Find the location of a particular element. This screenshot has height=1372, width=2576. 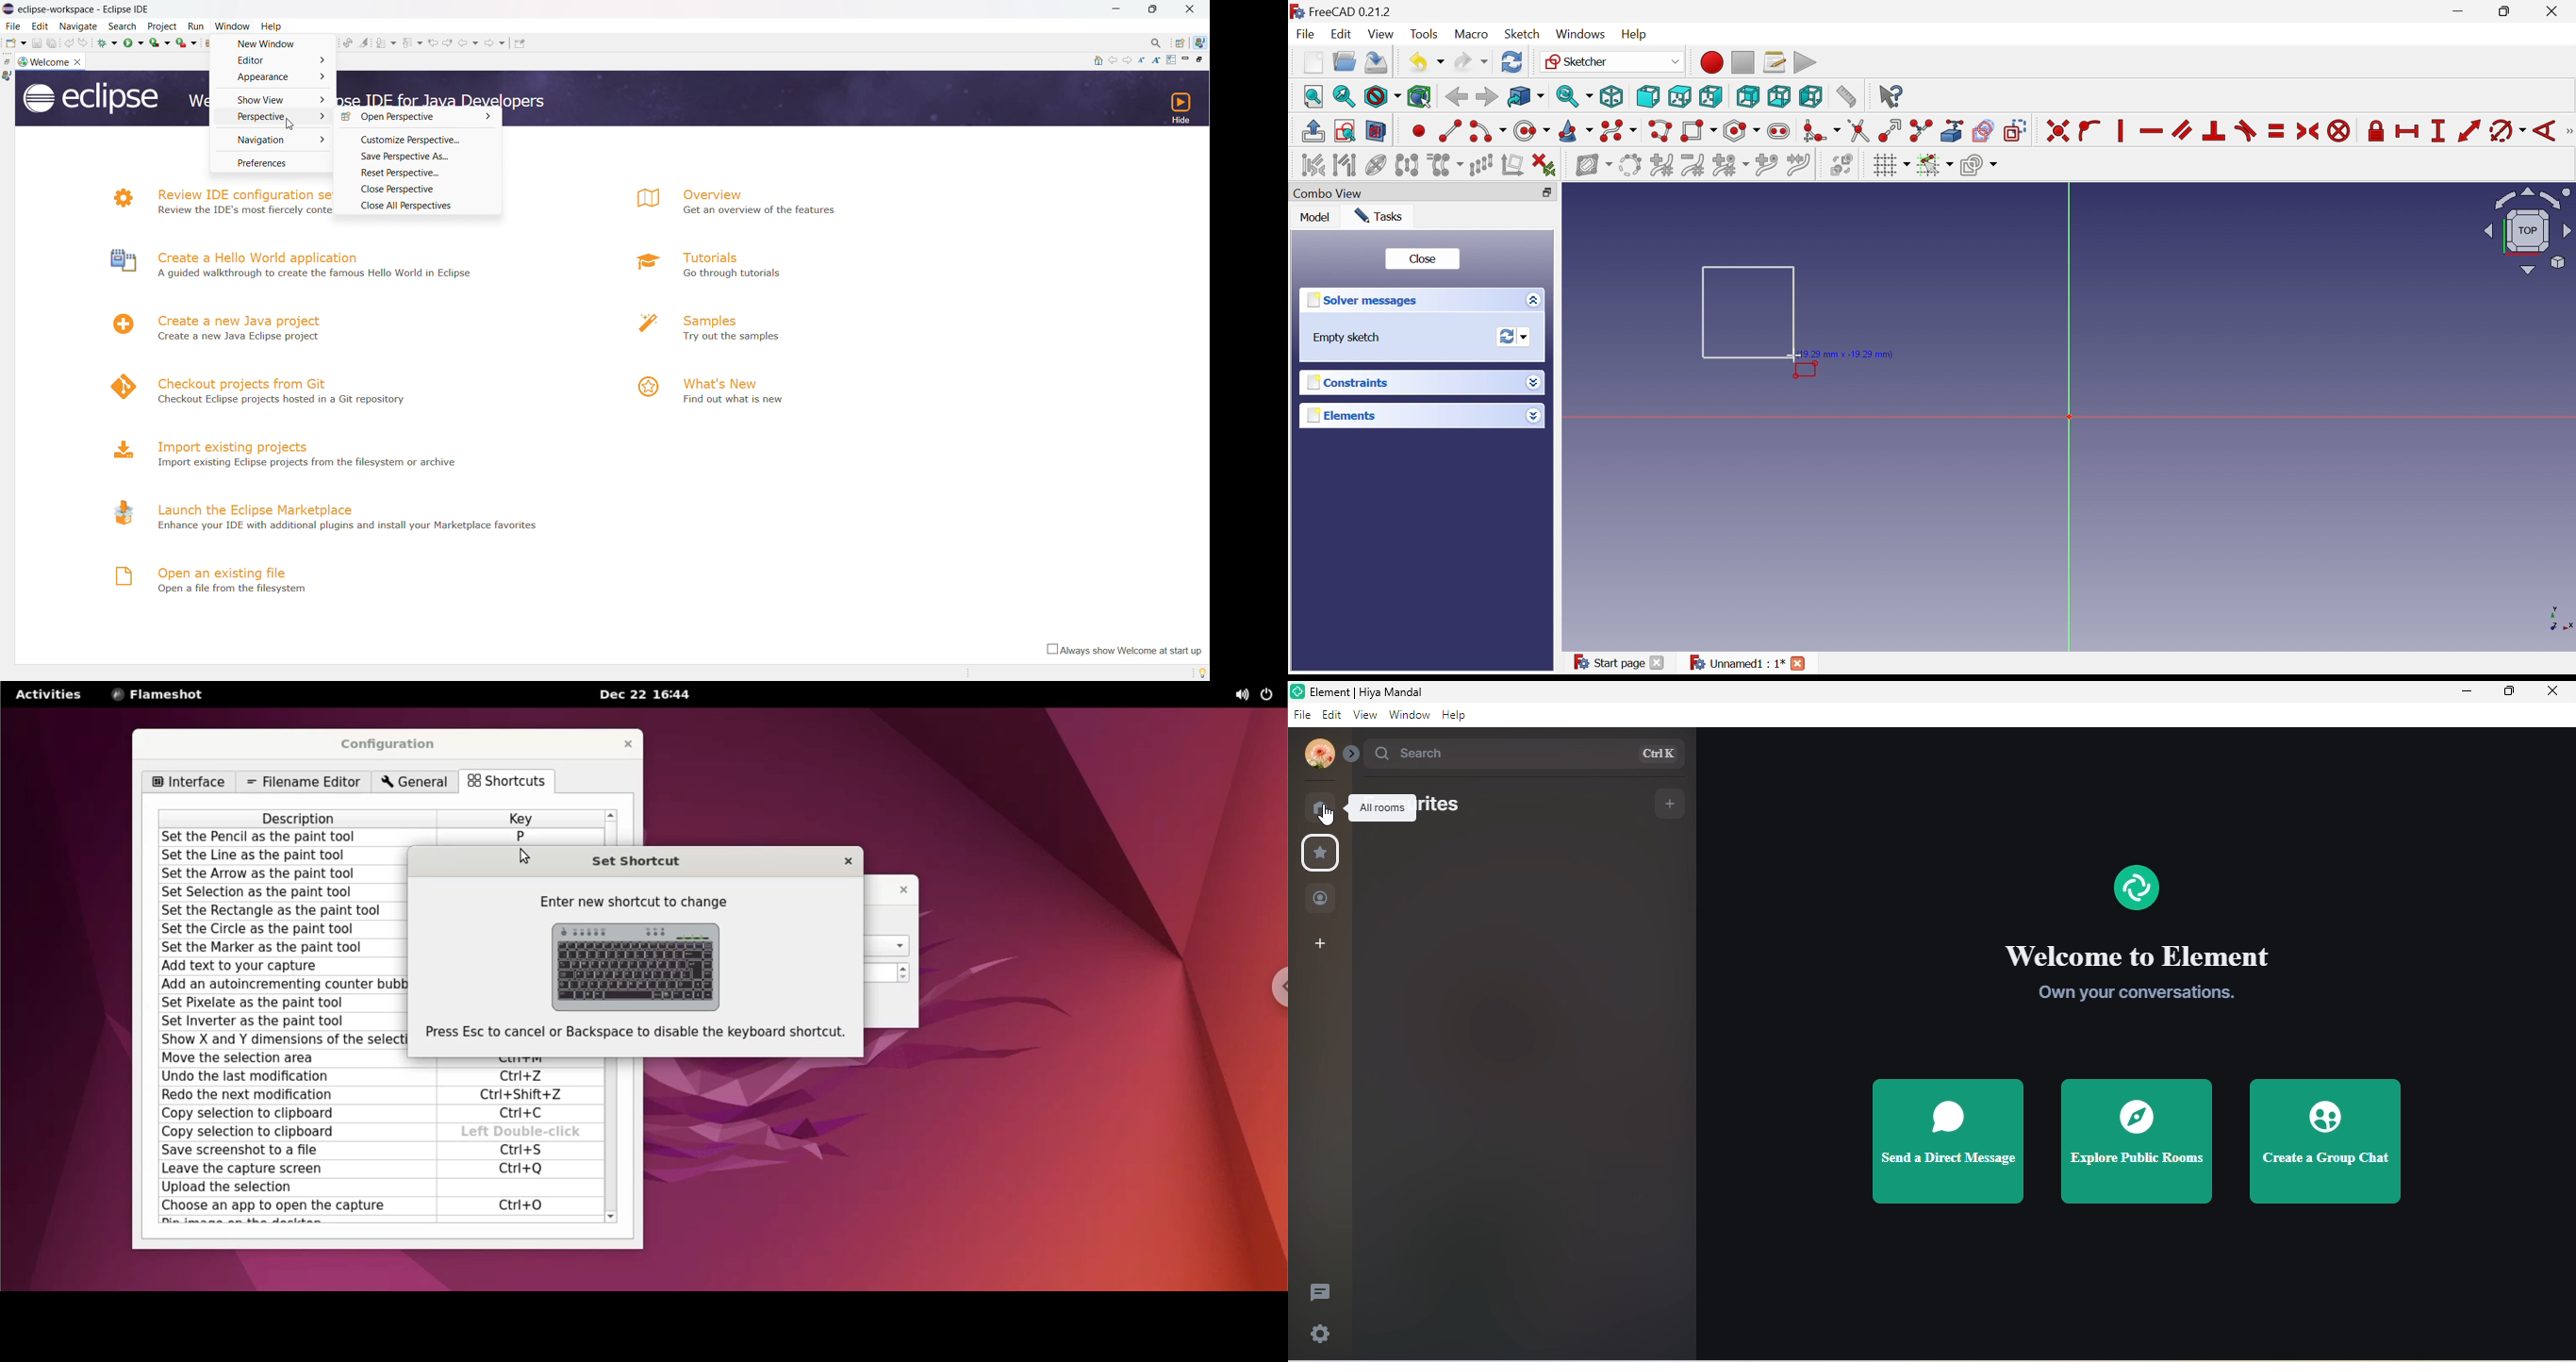

Explore Public Rooms is located at coordinates (2135, 1141).